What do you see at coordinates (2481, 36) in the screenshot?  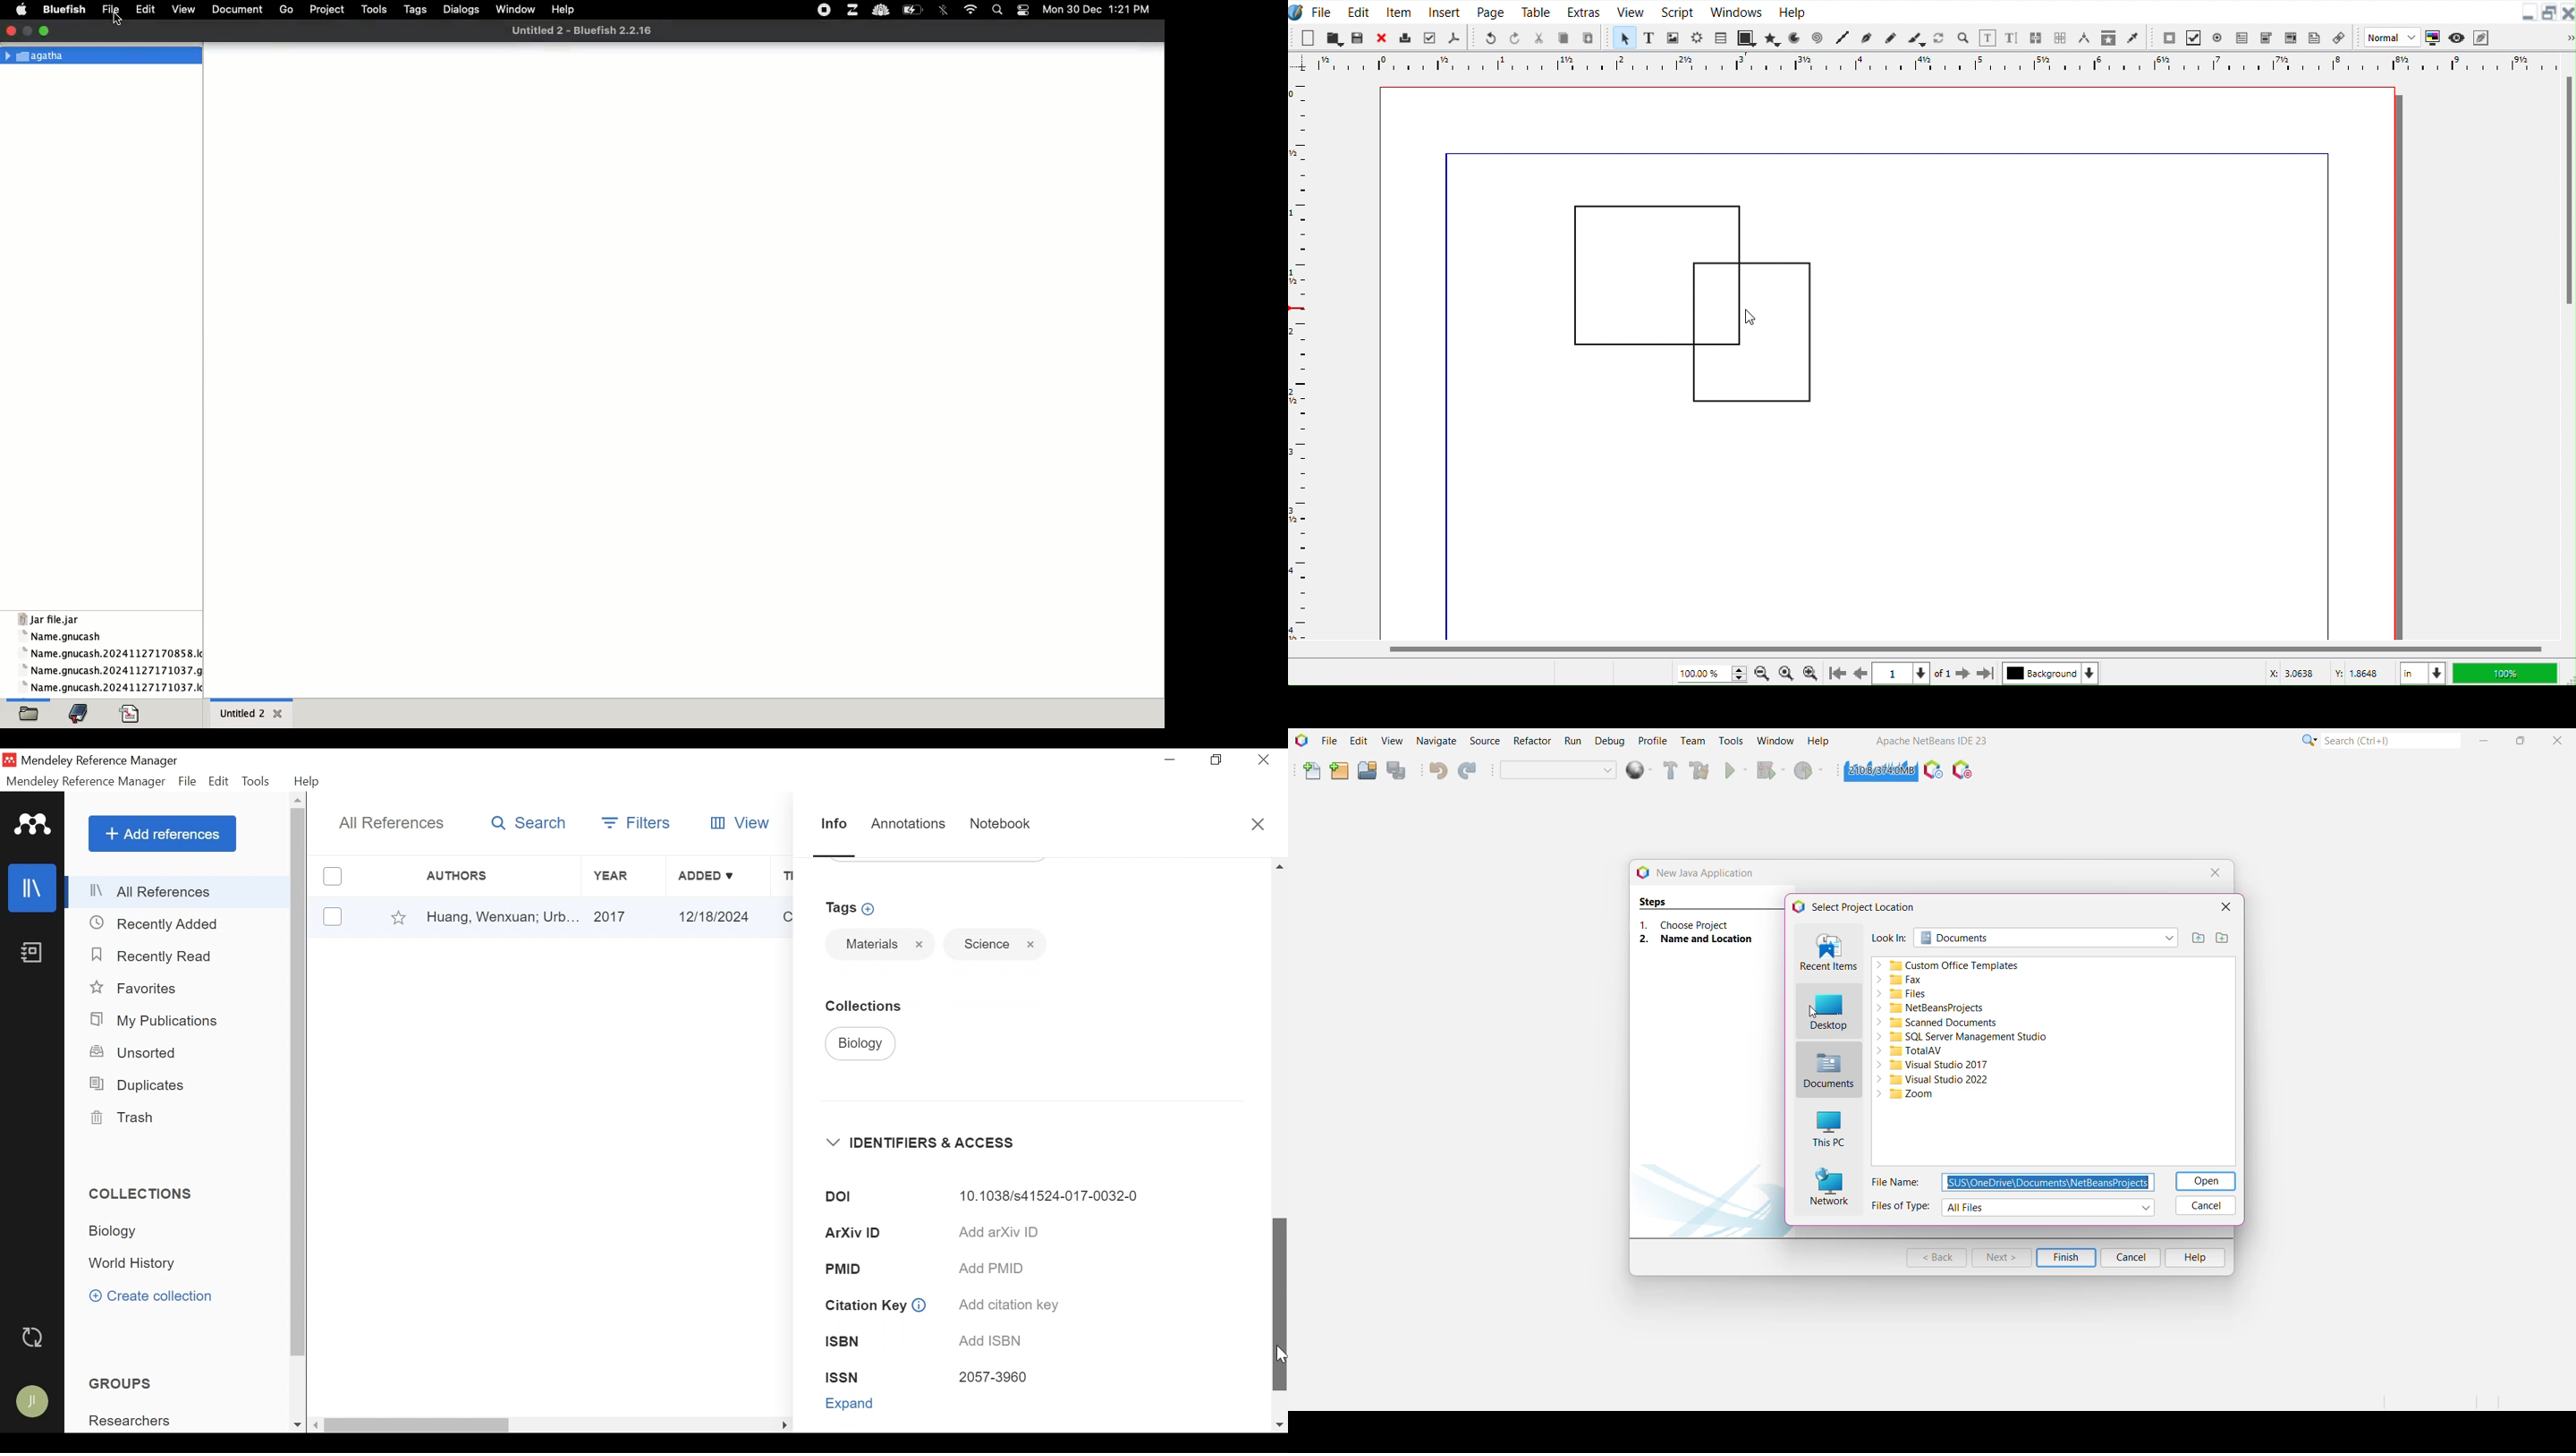 I see `Edit in Preview mode` at bounding box center [2481, 36].